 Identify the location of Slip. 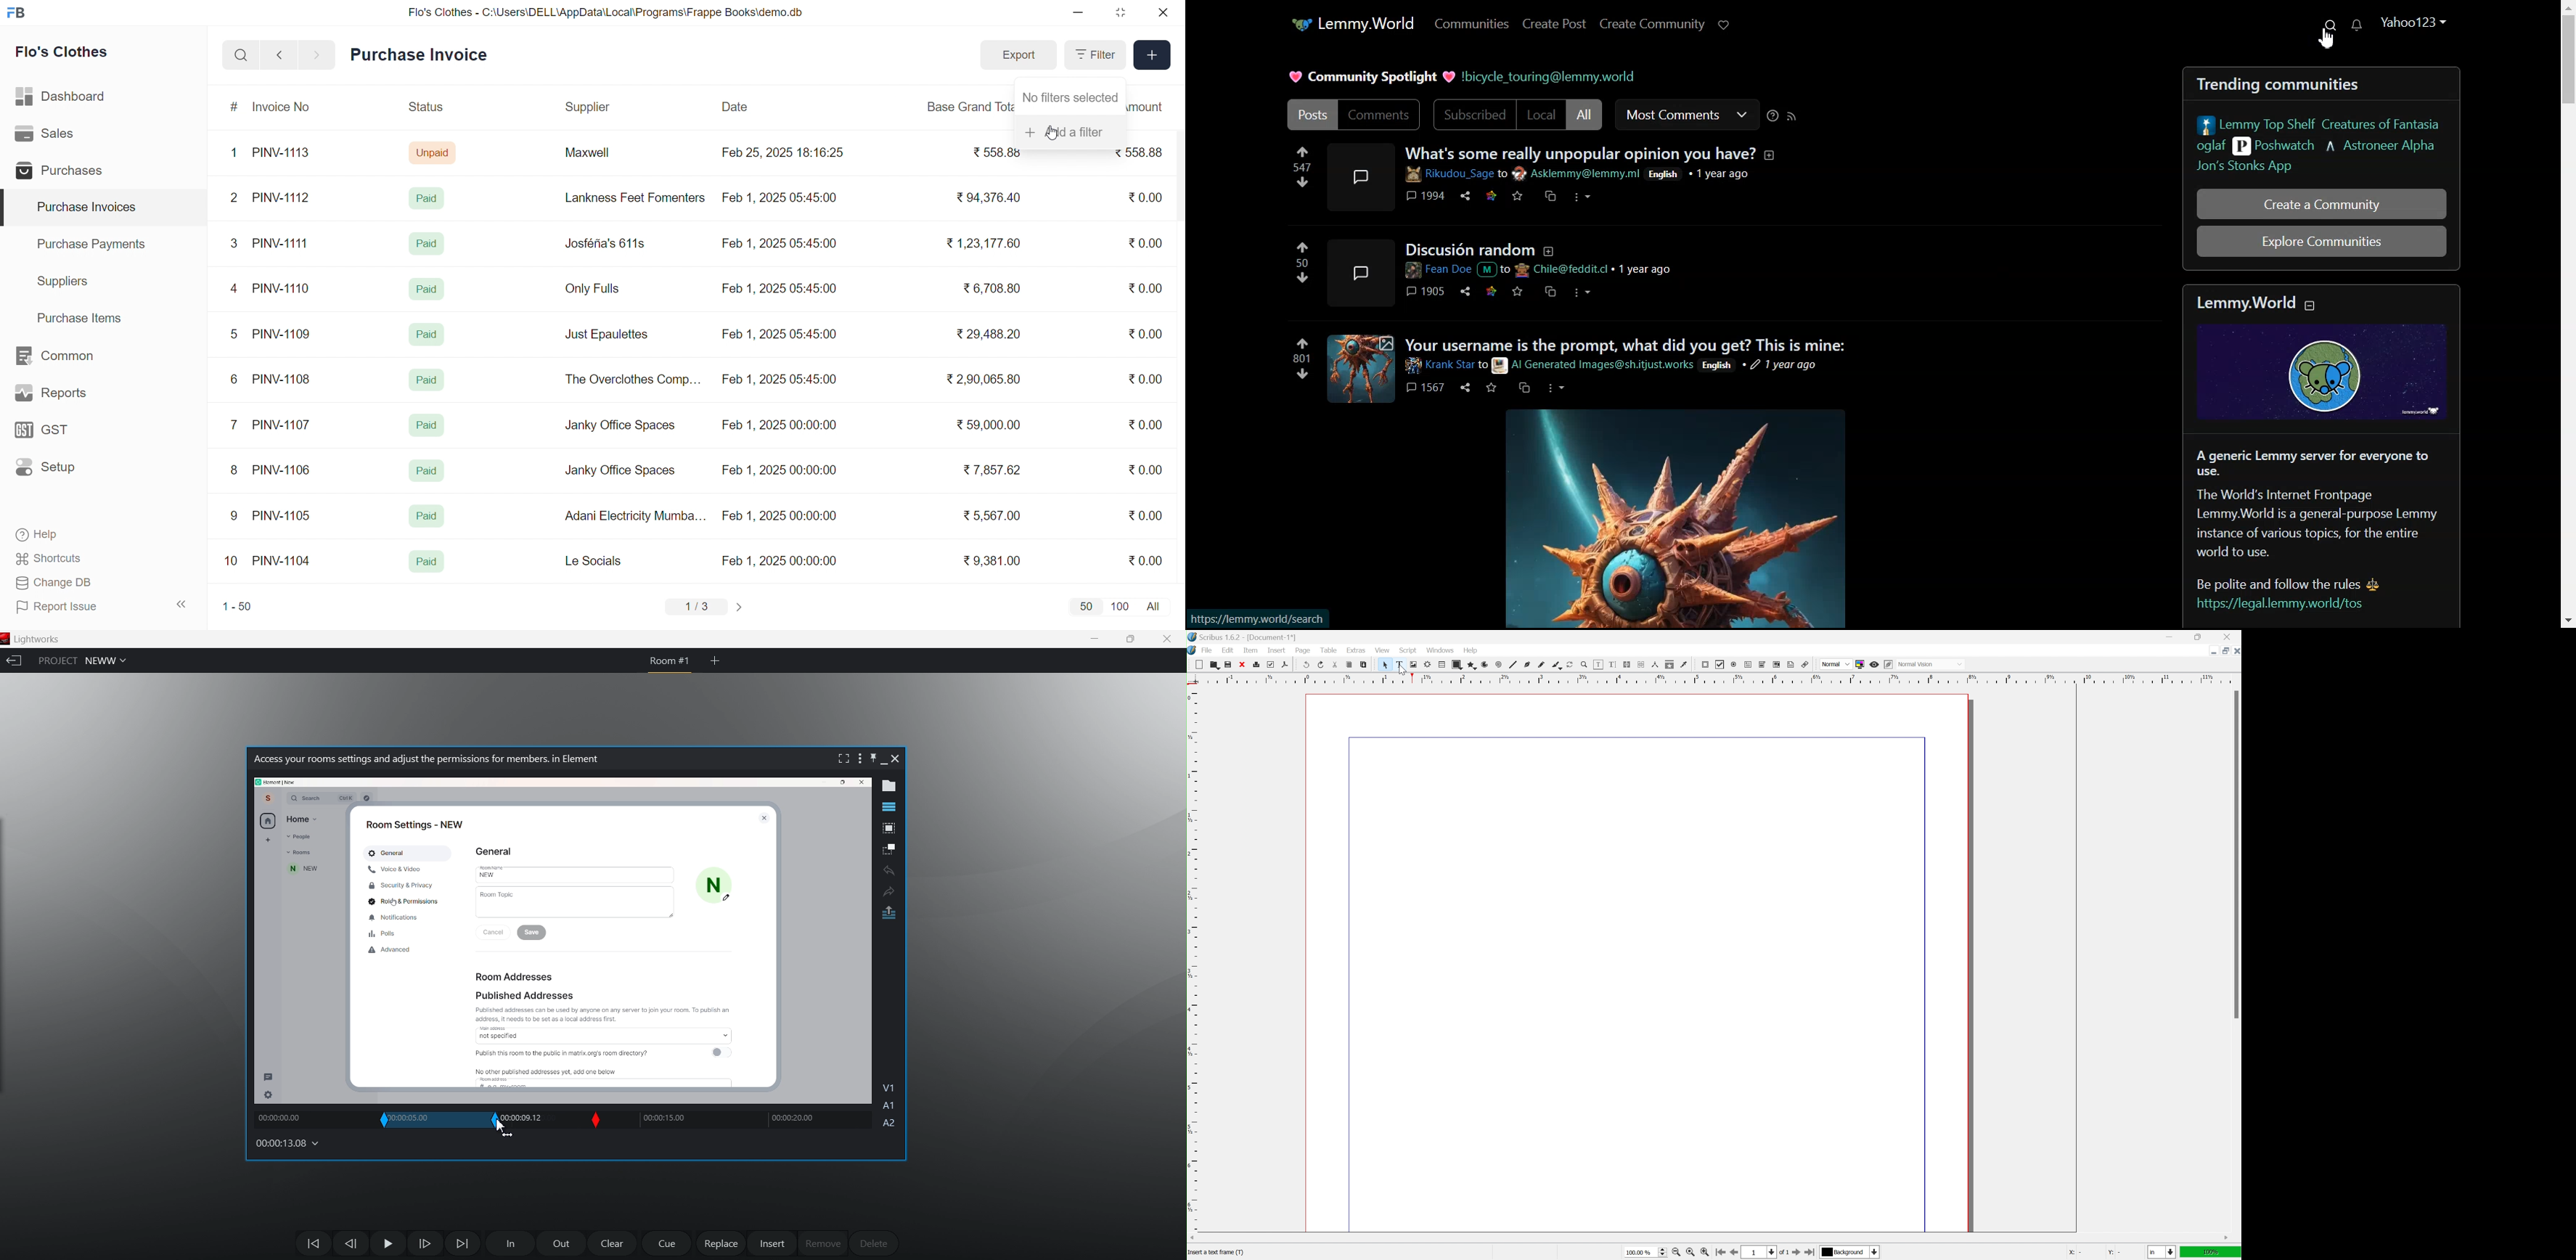
(595, 1120).